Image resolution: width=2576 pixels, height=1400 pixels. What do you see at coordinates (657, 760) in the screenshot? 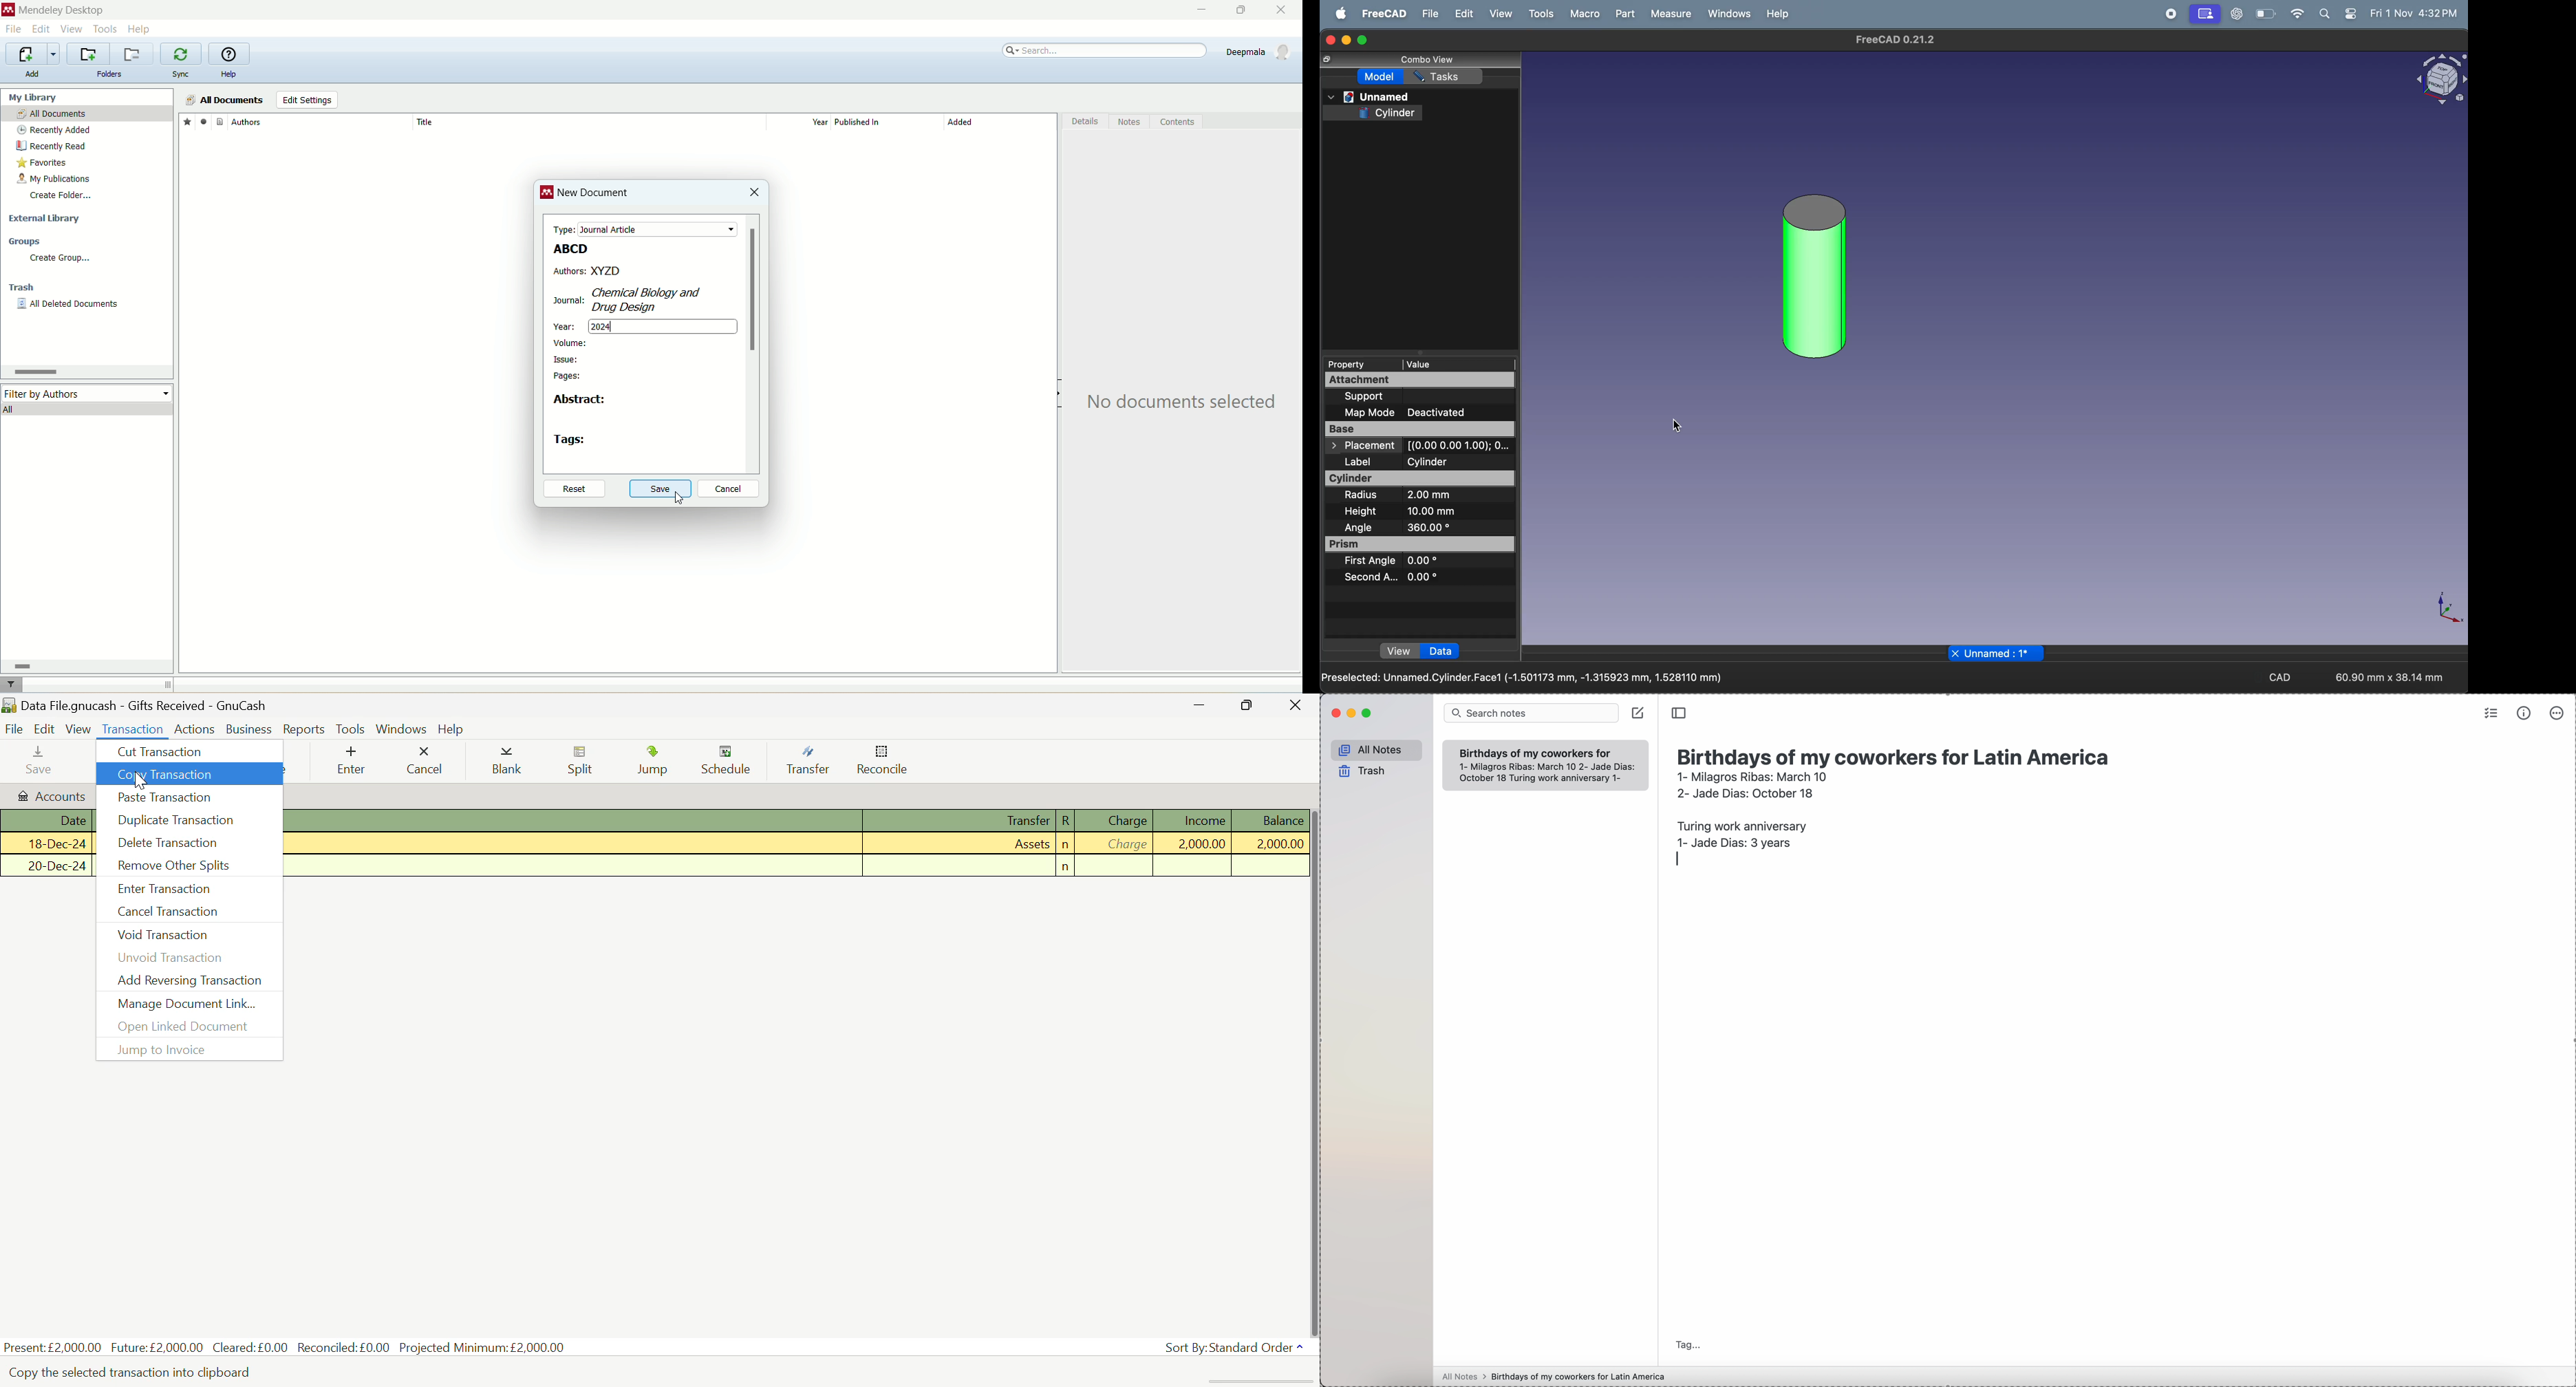
I see `Jump` at bounding box center [657, 760].